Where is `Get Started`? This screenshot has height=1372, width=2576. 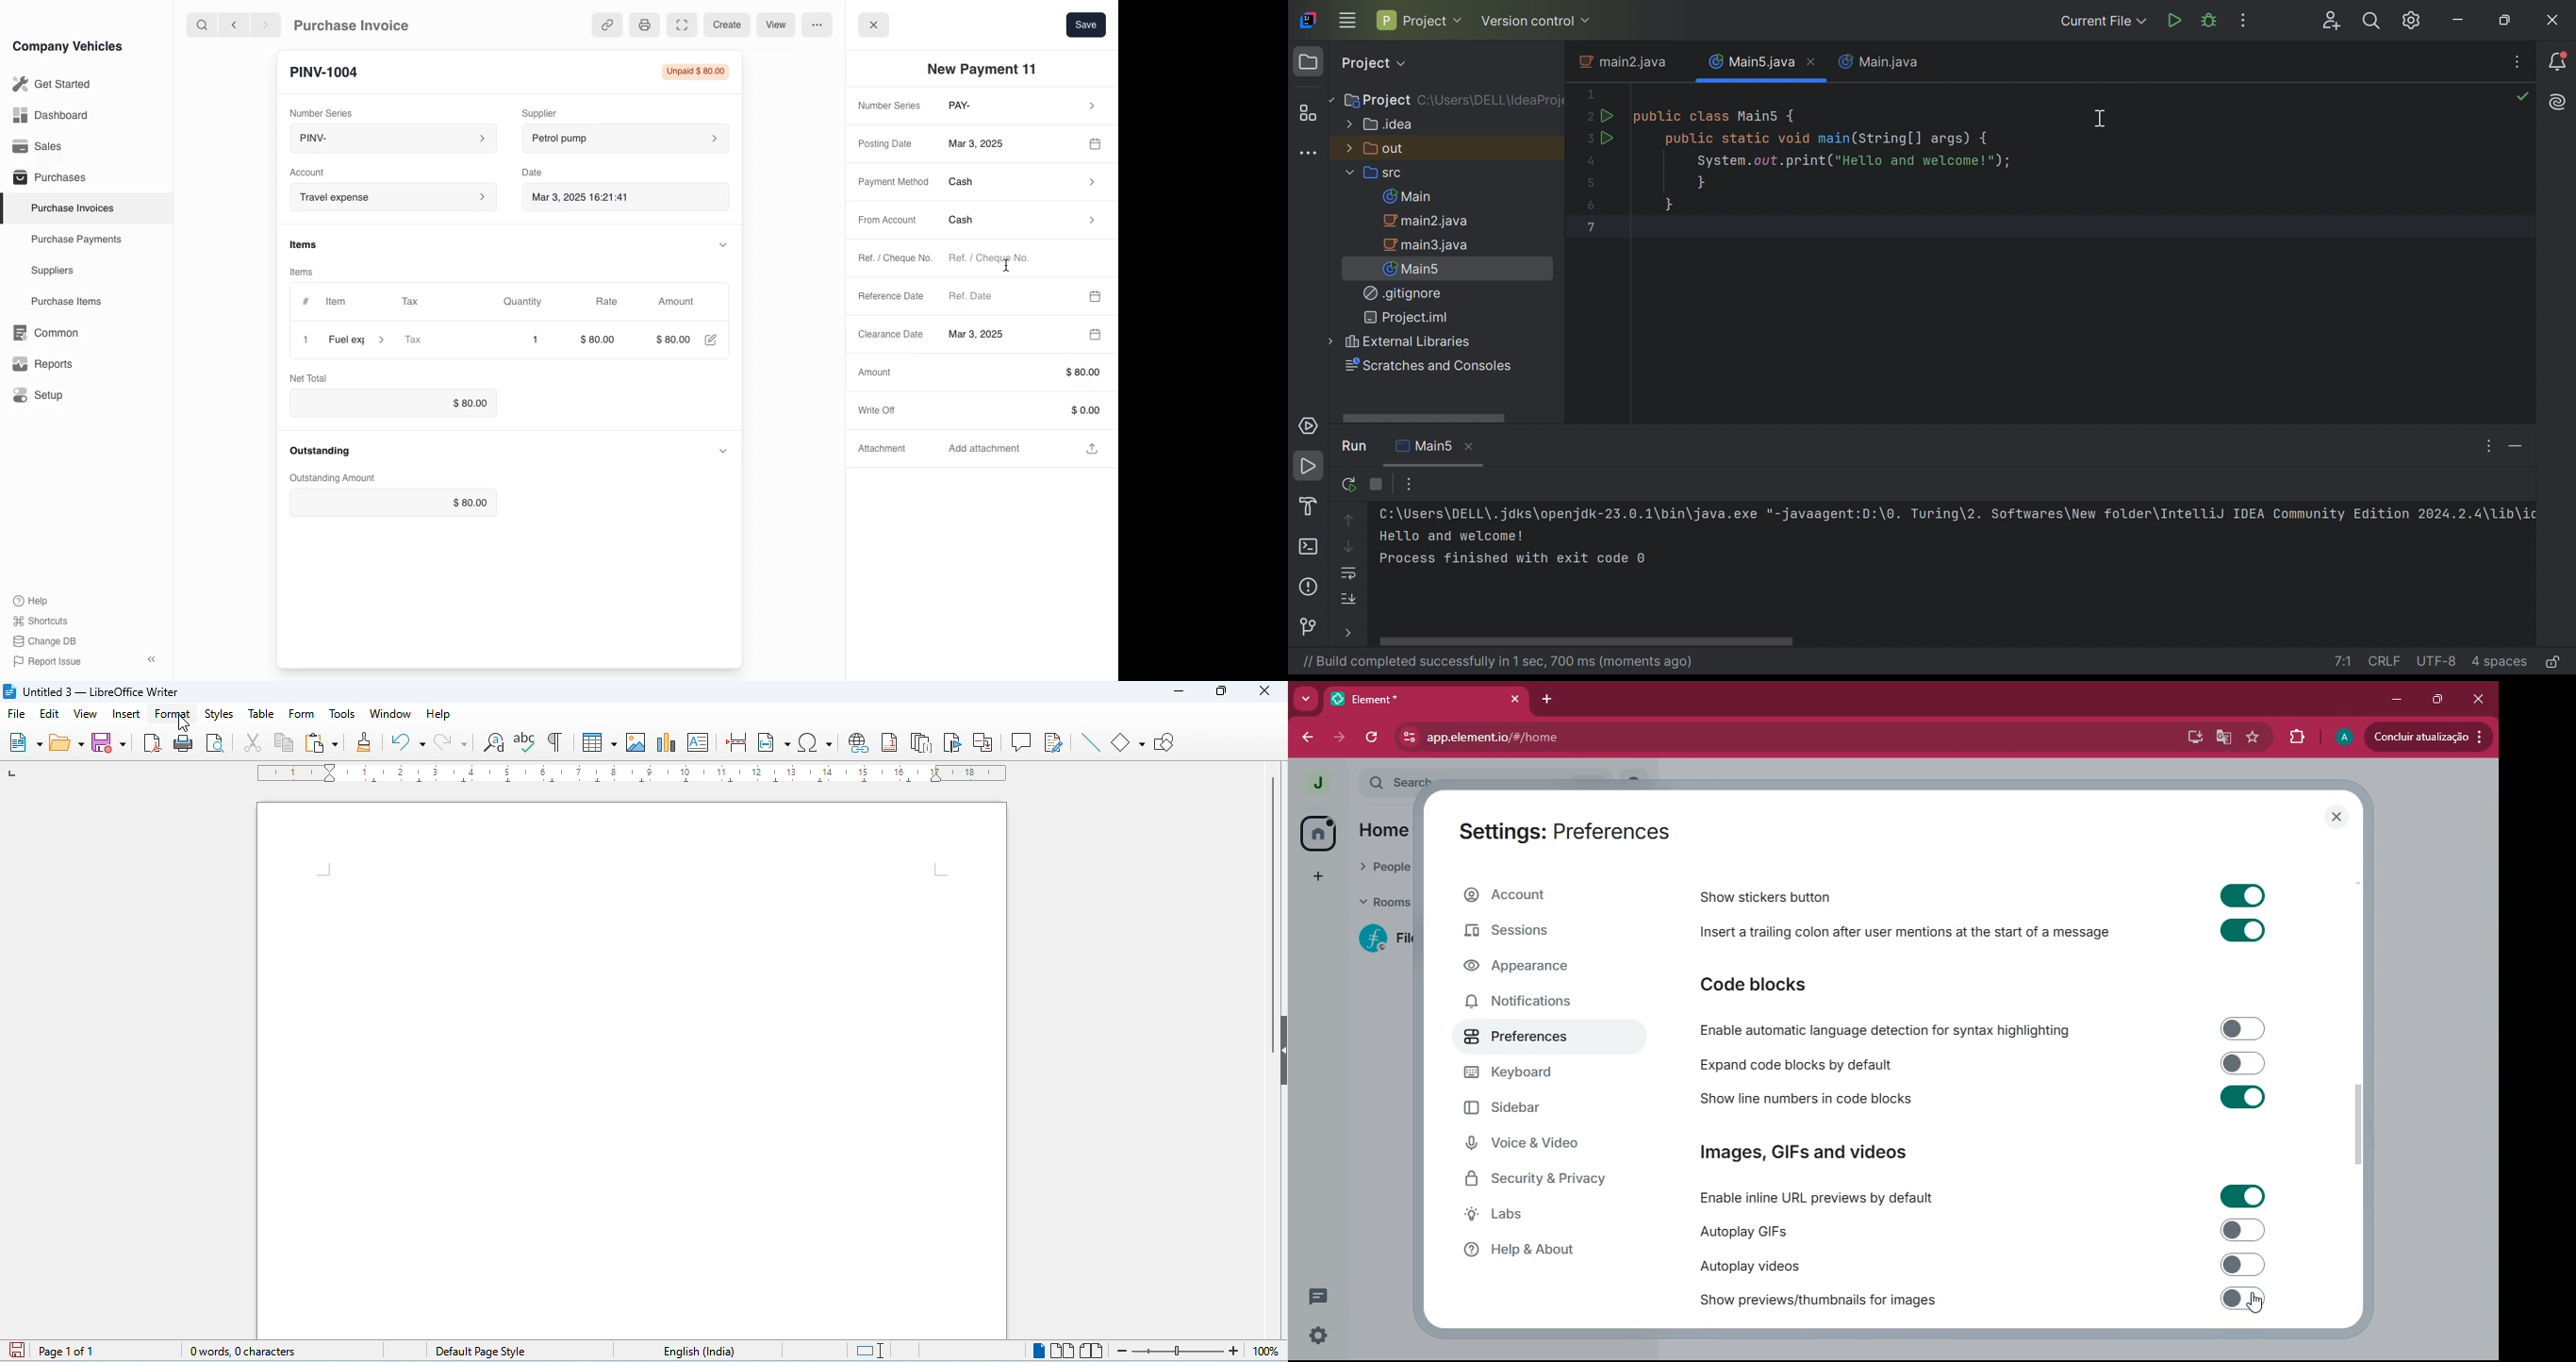
Get Started is located at coordinates (49, 84).